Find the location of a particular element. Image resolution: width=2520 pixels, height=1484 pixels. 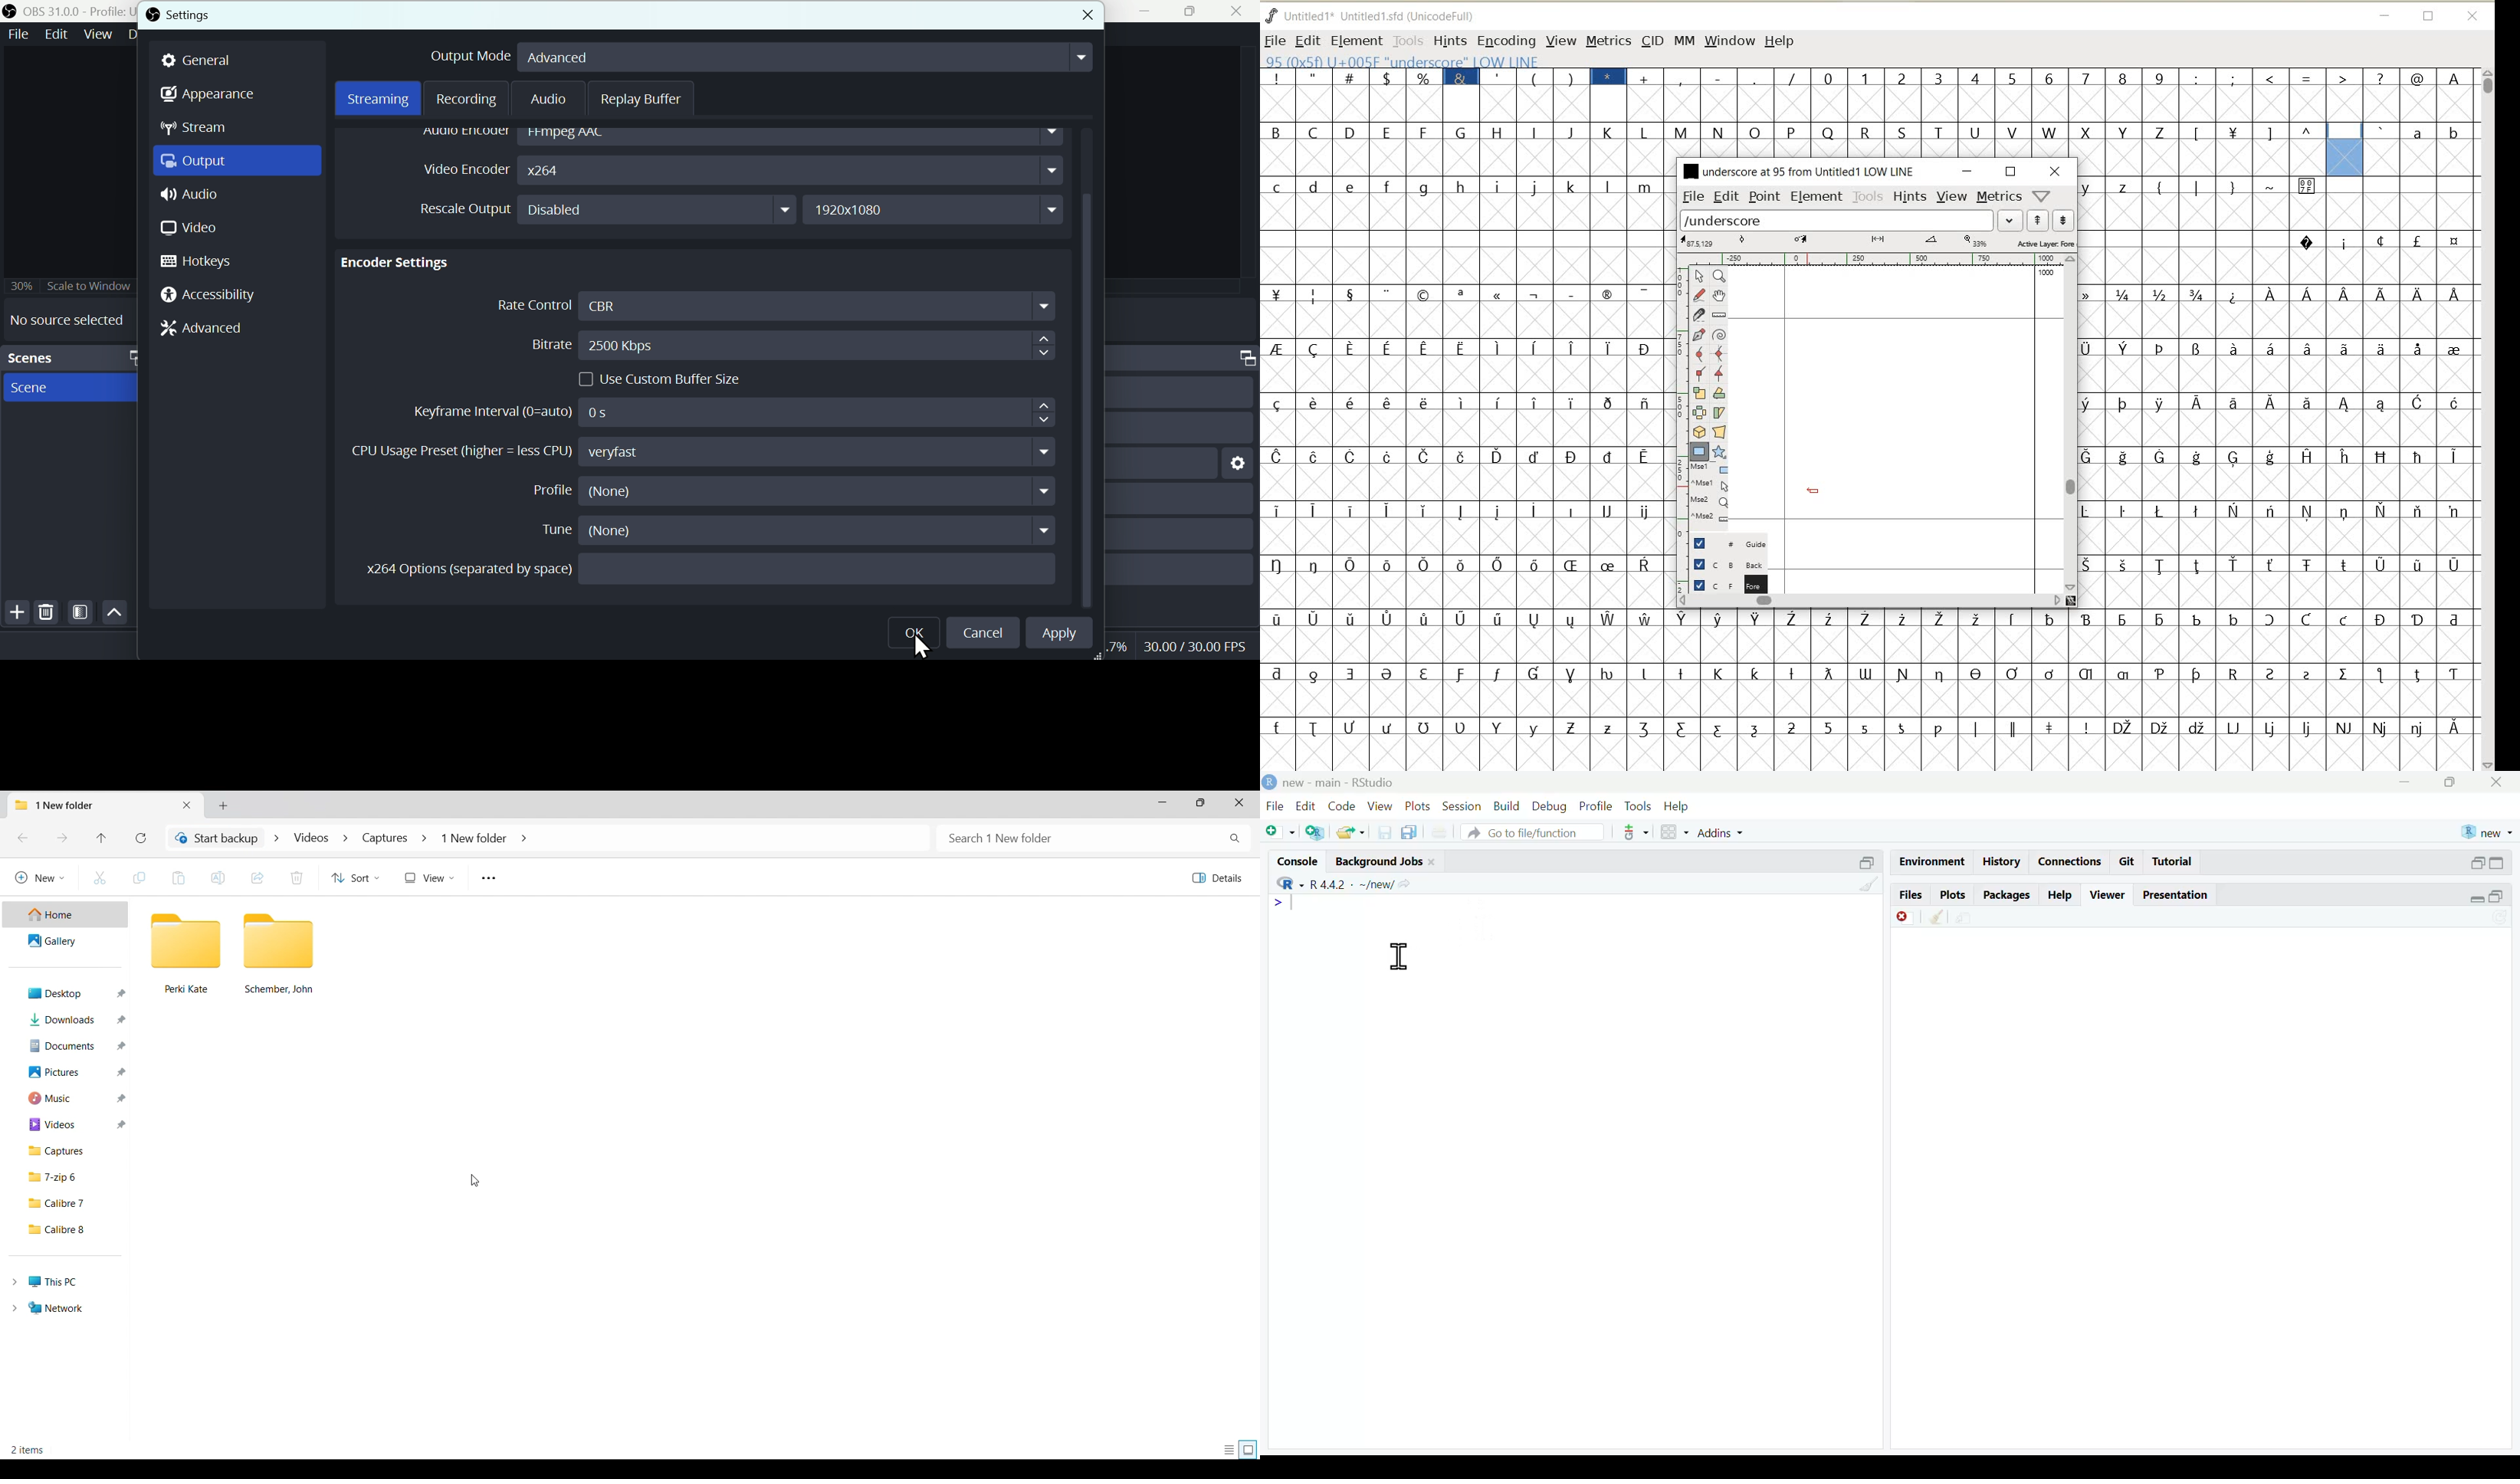

close is located at coordinates (2501, 782).